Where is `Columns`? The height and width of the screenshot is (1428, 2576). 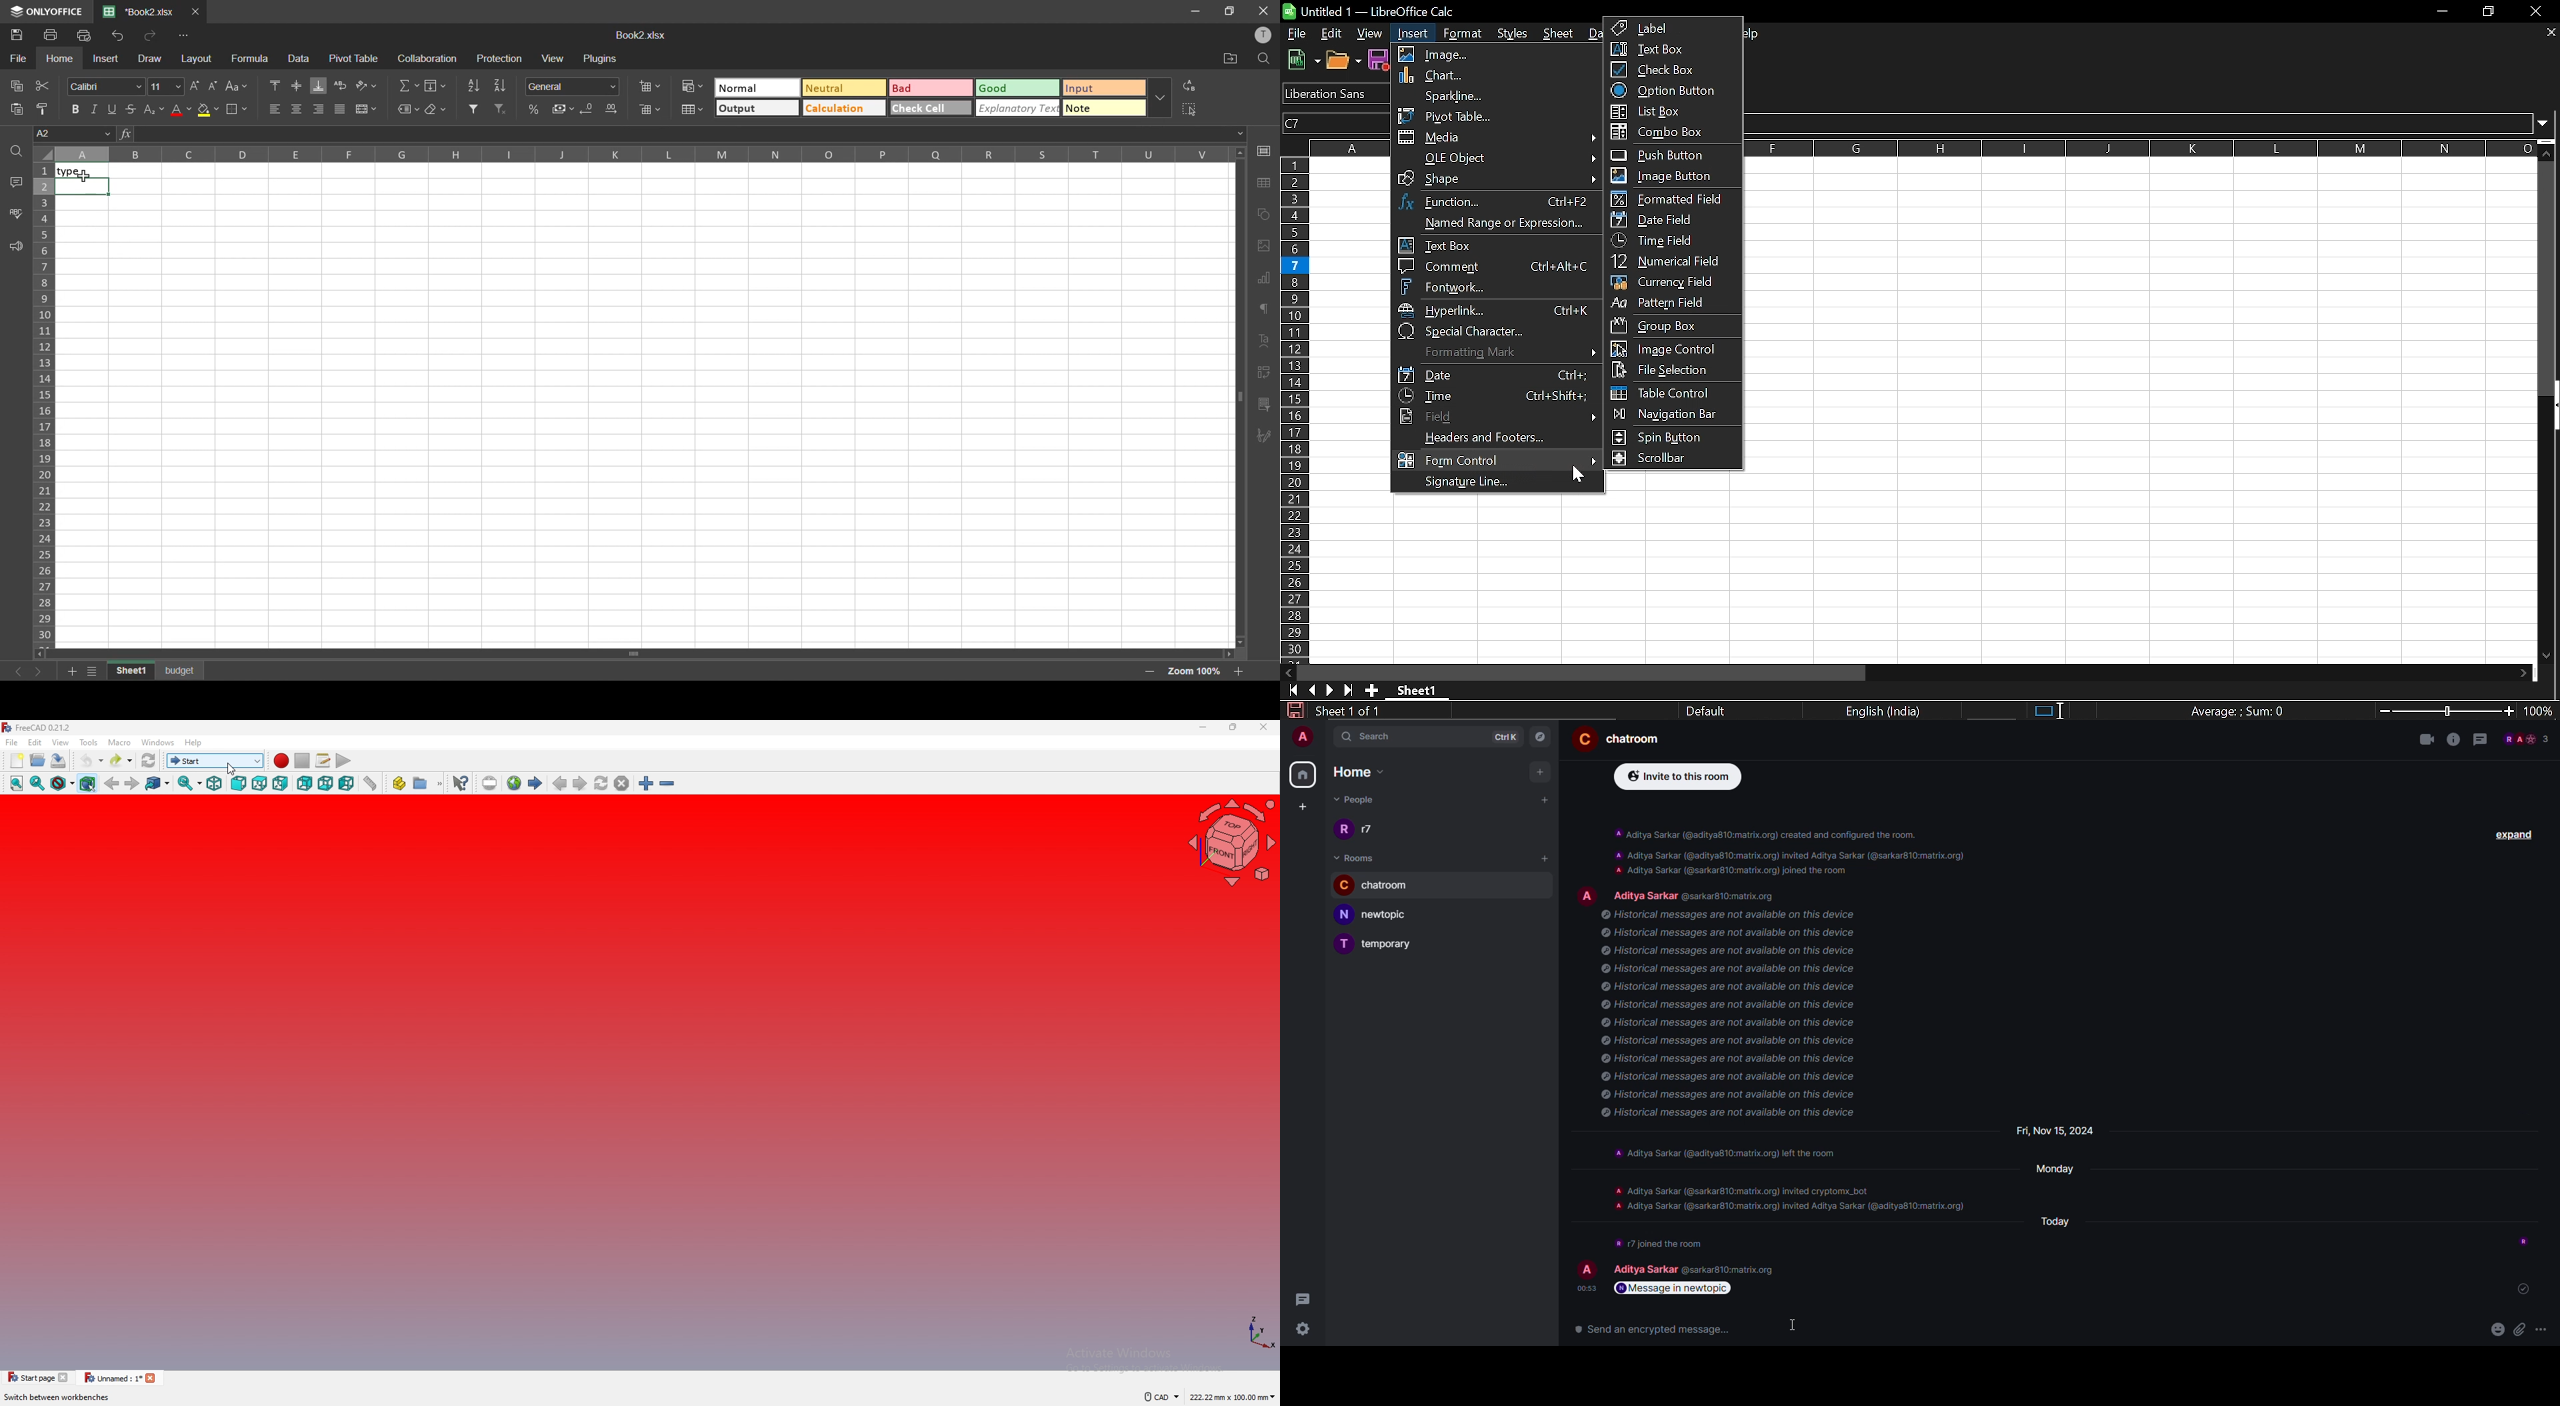 Columns is located at coordinates (2141, 148).